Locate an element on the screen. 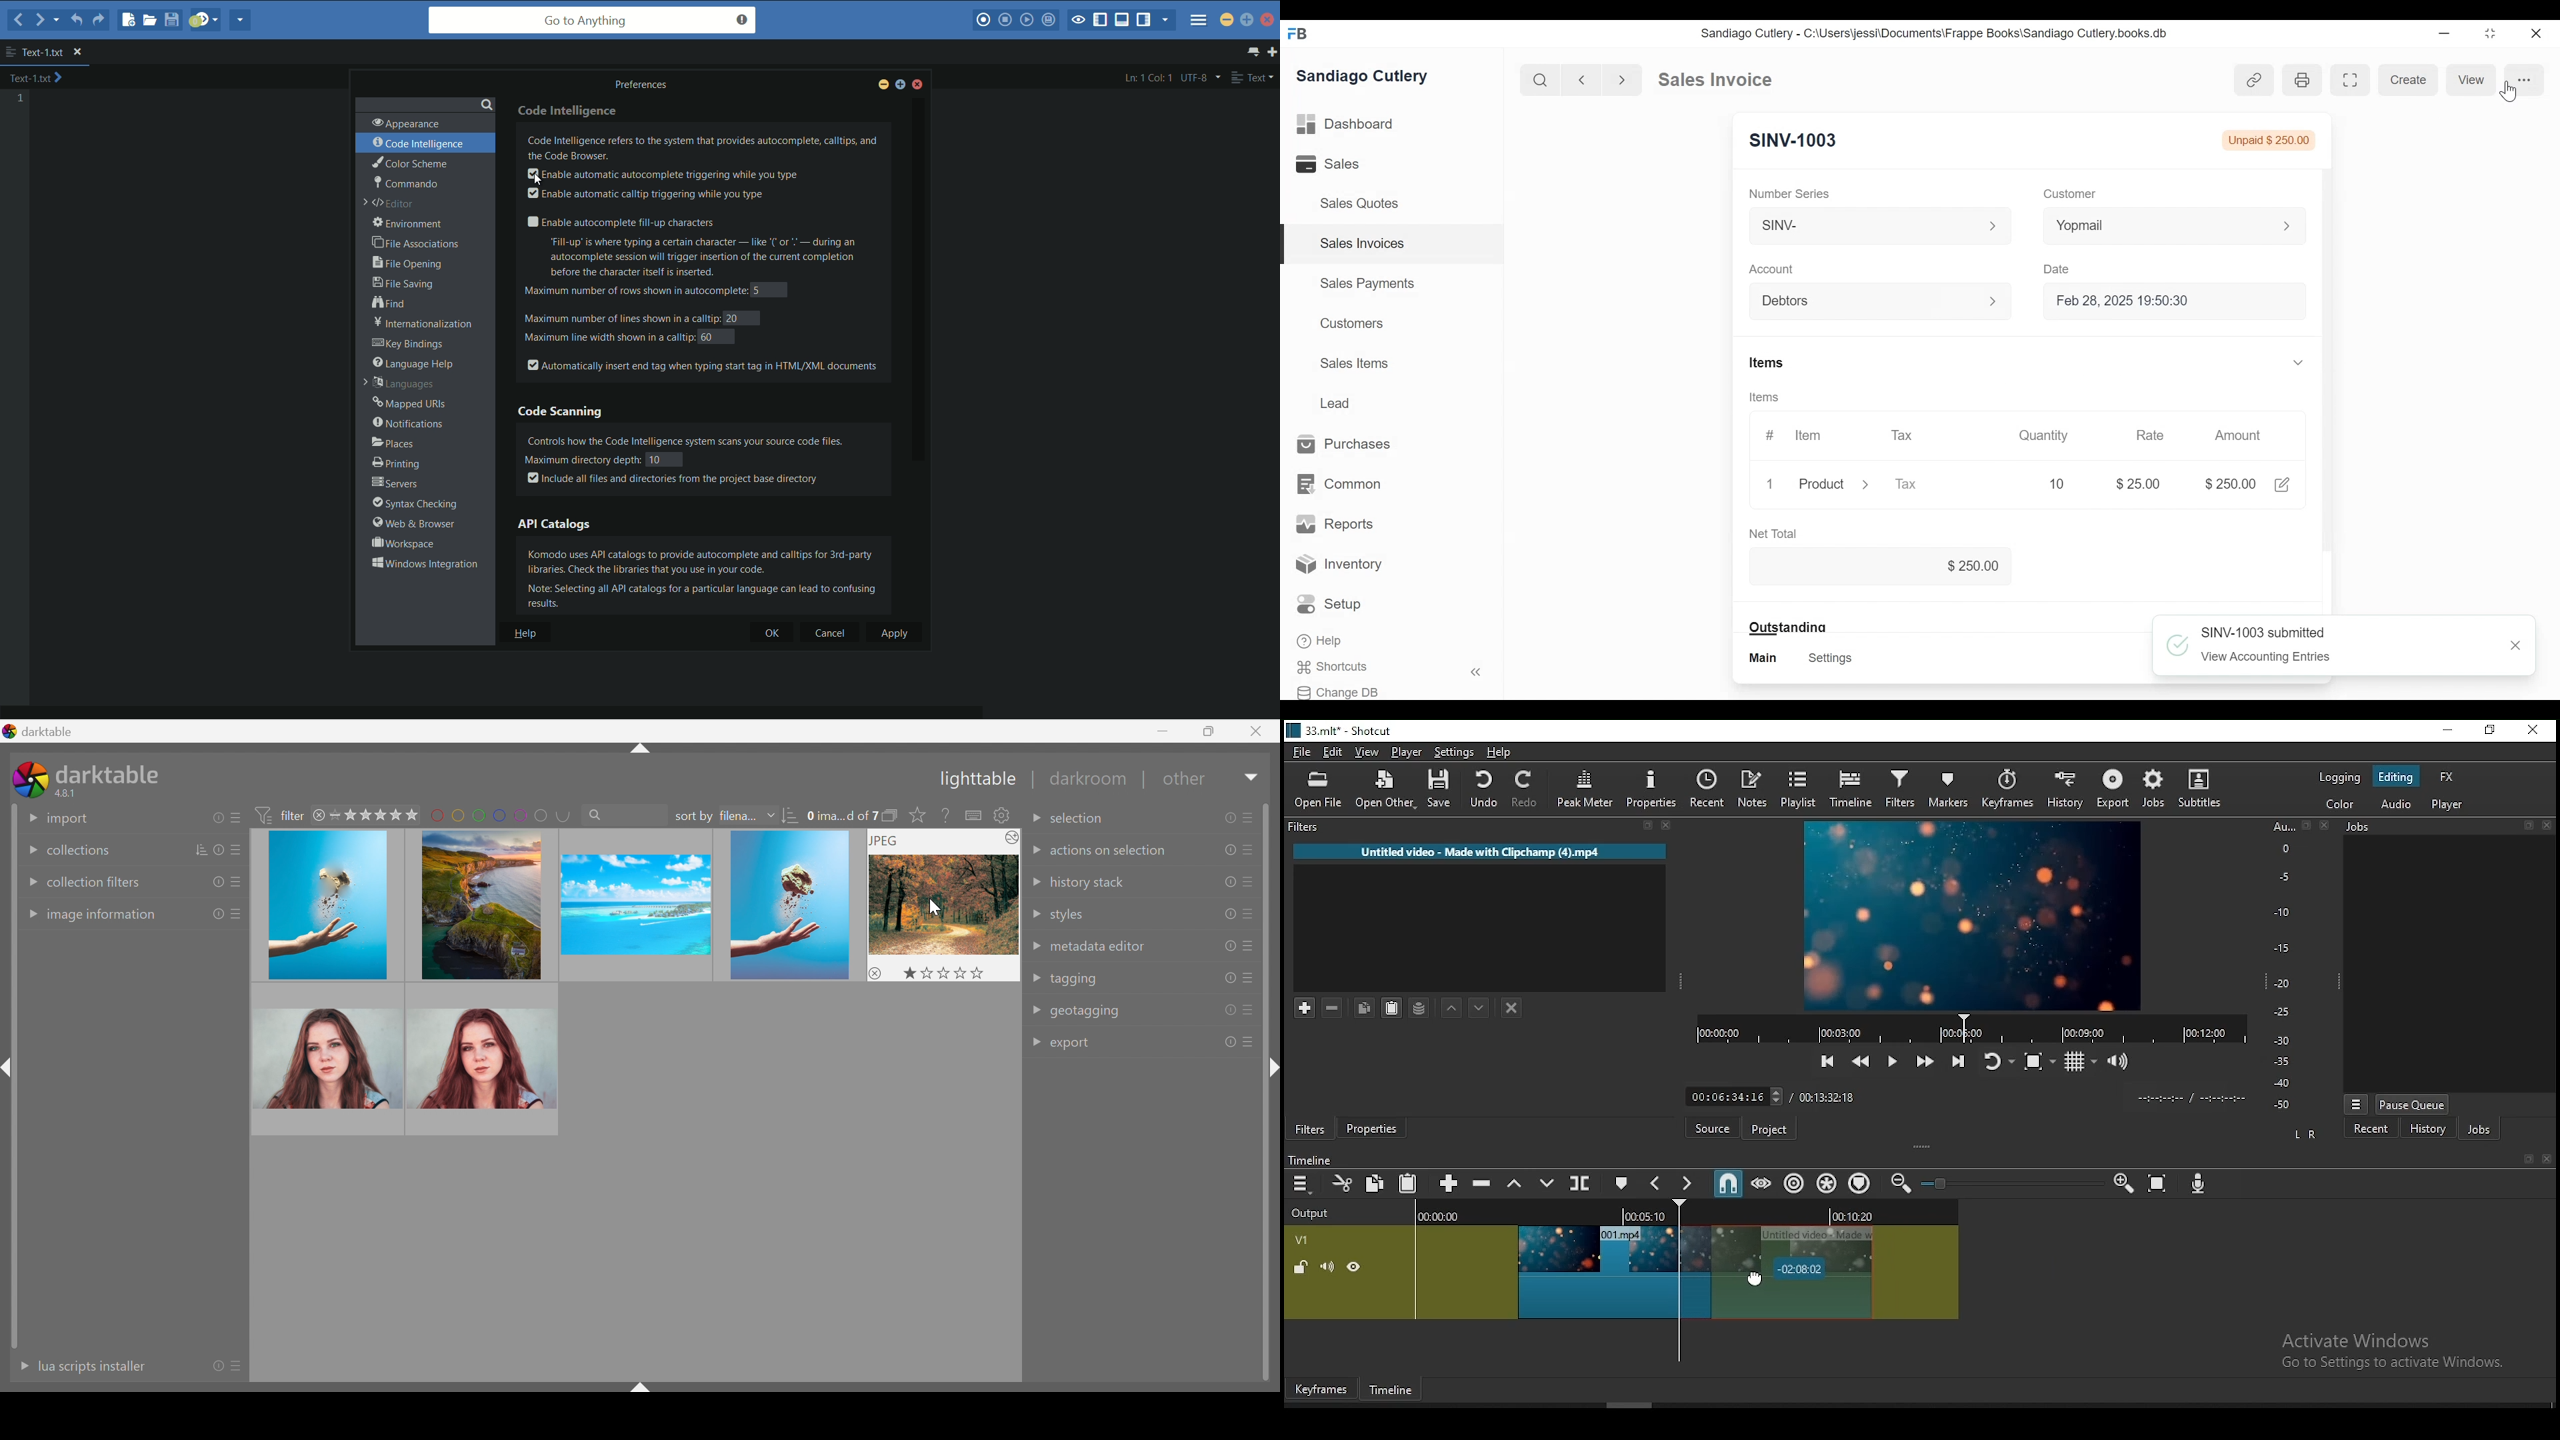 This screenshot has width=2576, height=1456. Quantity is located at coordinates (2042, 436).